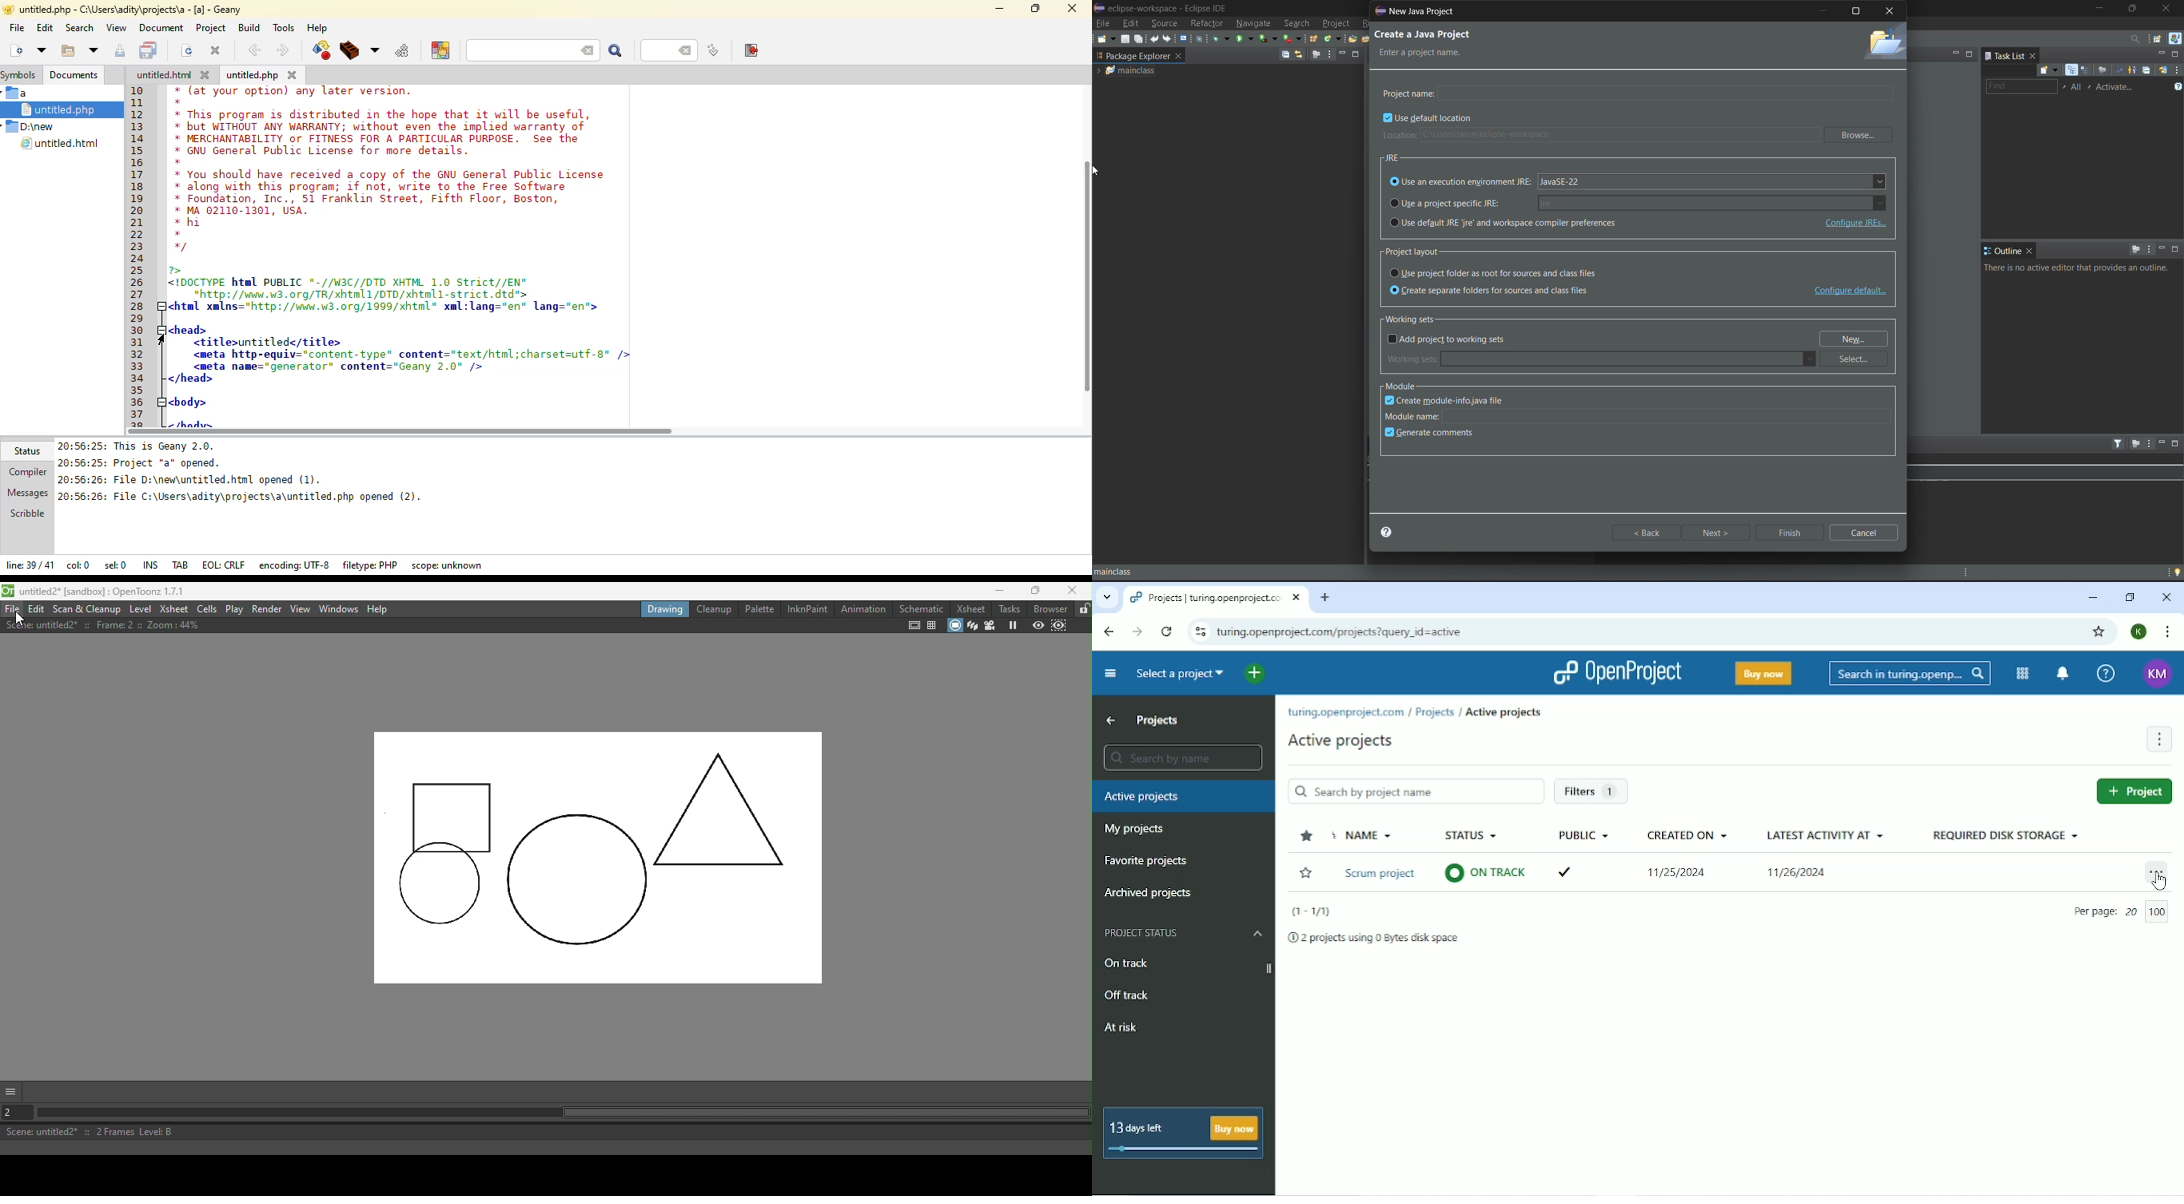 The width and height of the screenshot is (2184, 1204). What do you see at coordinates (281, 50) in the screenshot?
I see `next` at bounding box center [281, 50].